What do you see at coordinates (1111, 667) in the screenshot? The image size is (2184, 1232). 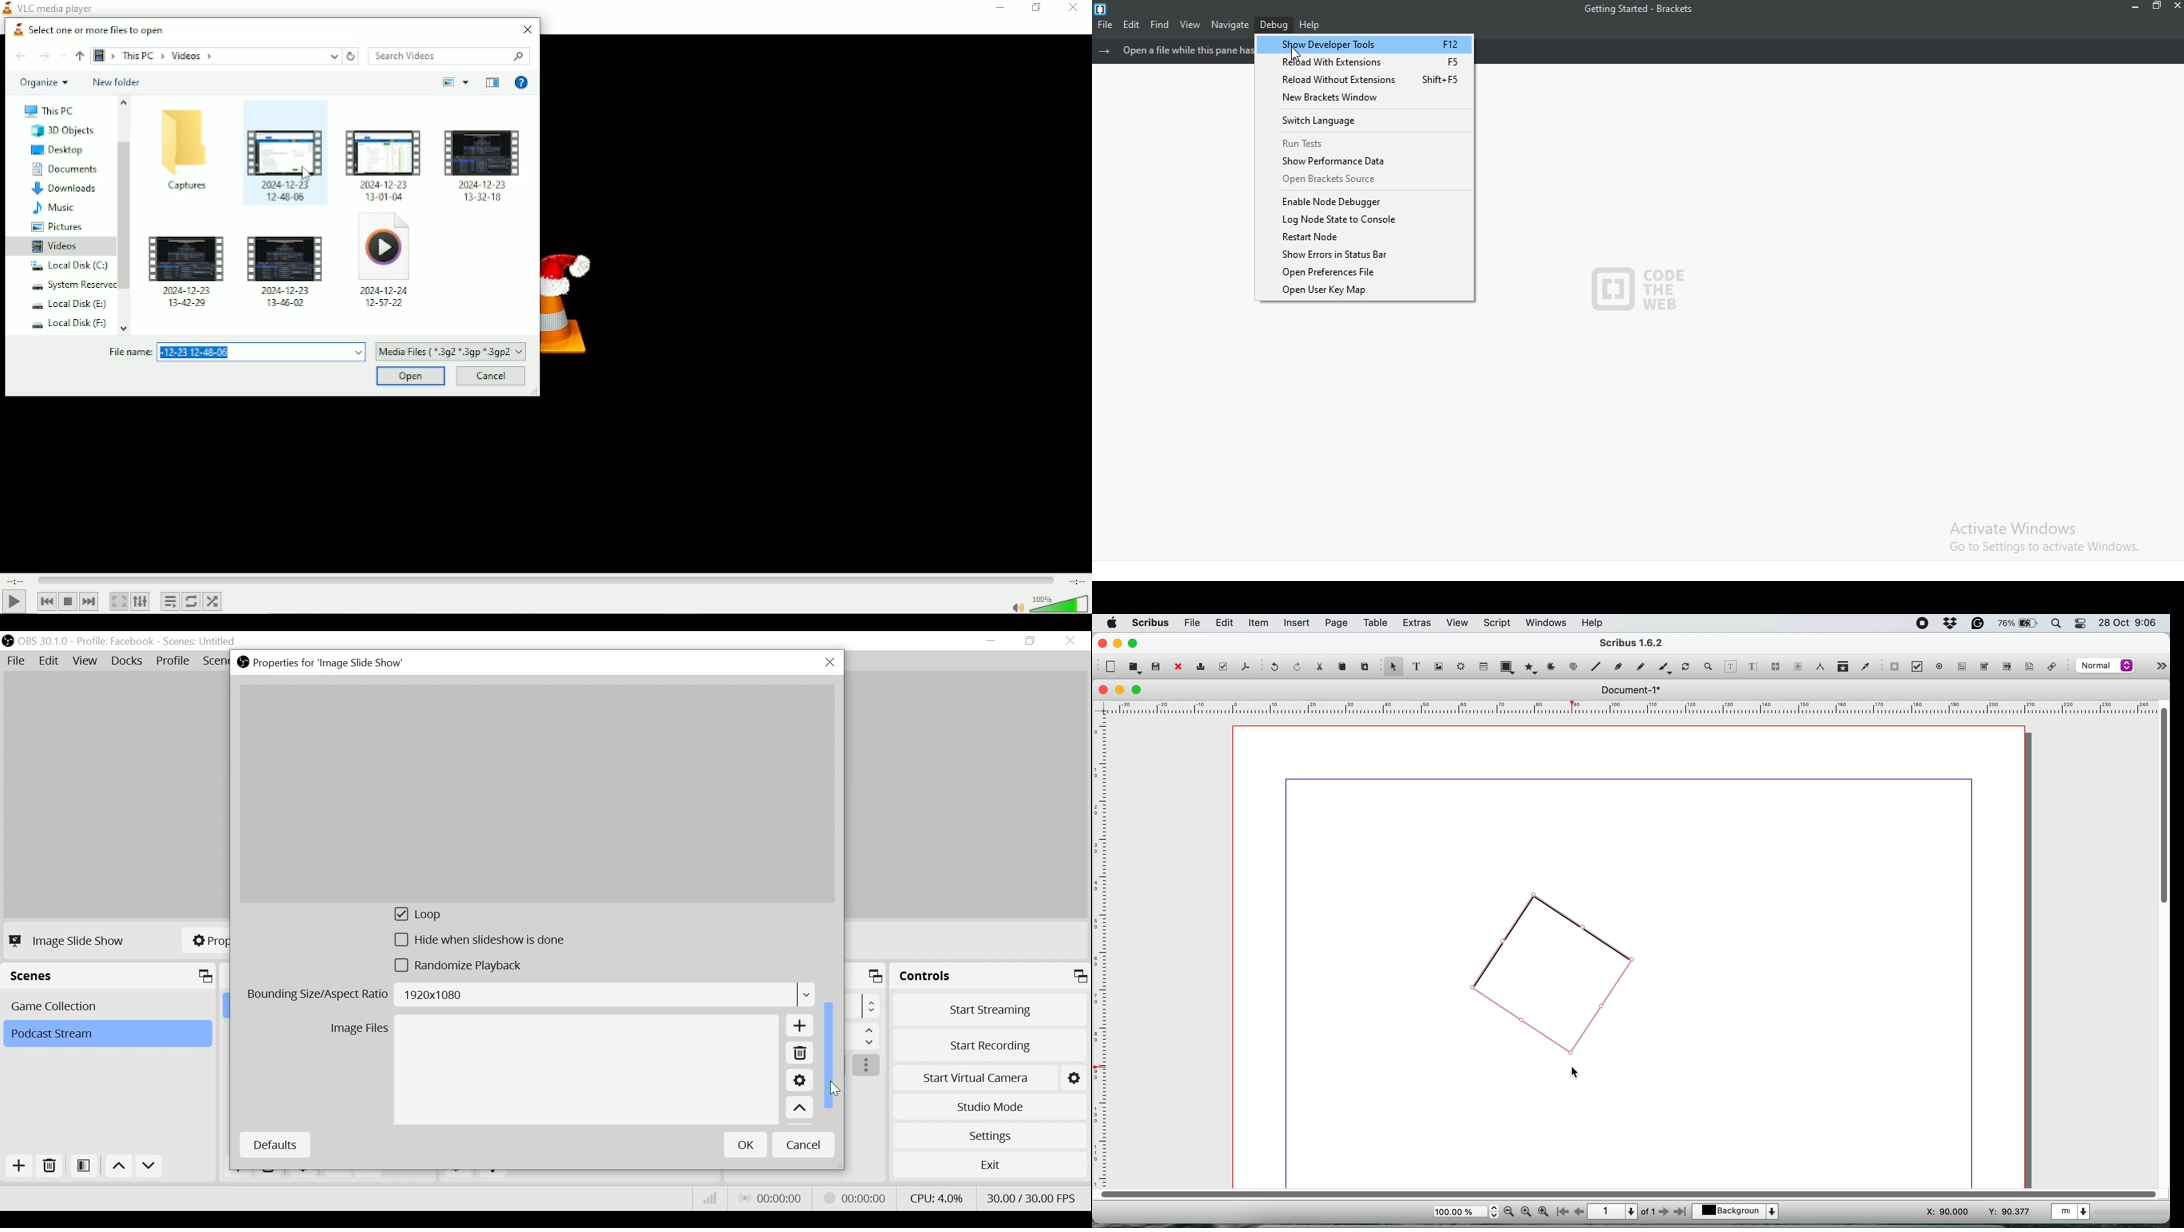 I see `new` at bounding box center [1111, 667].